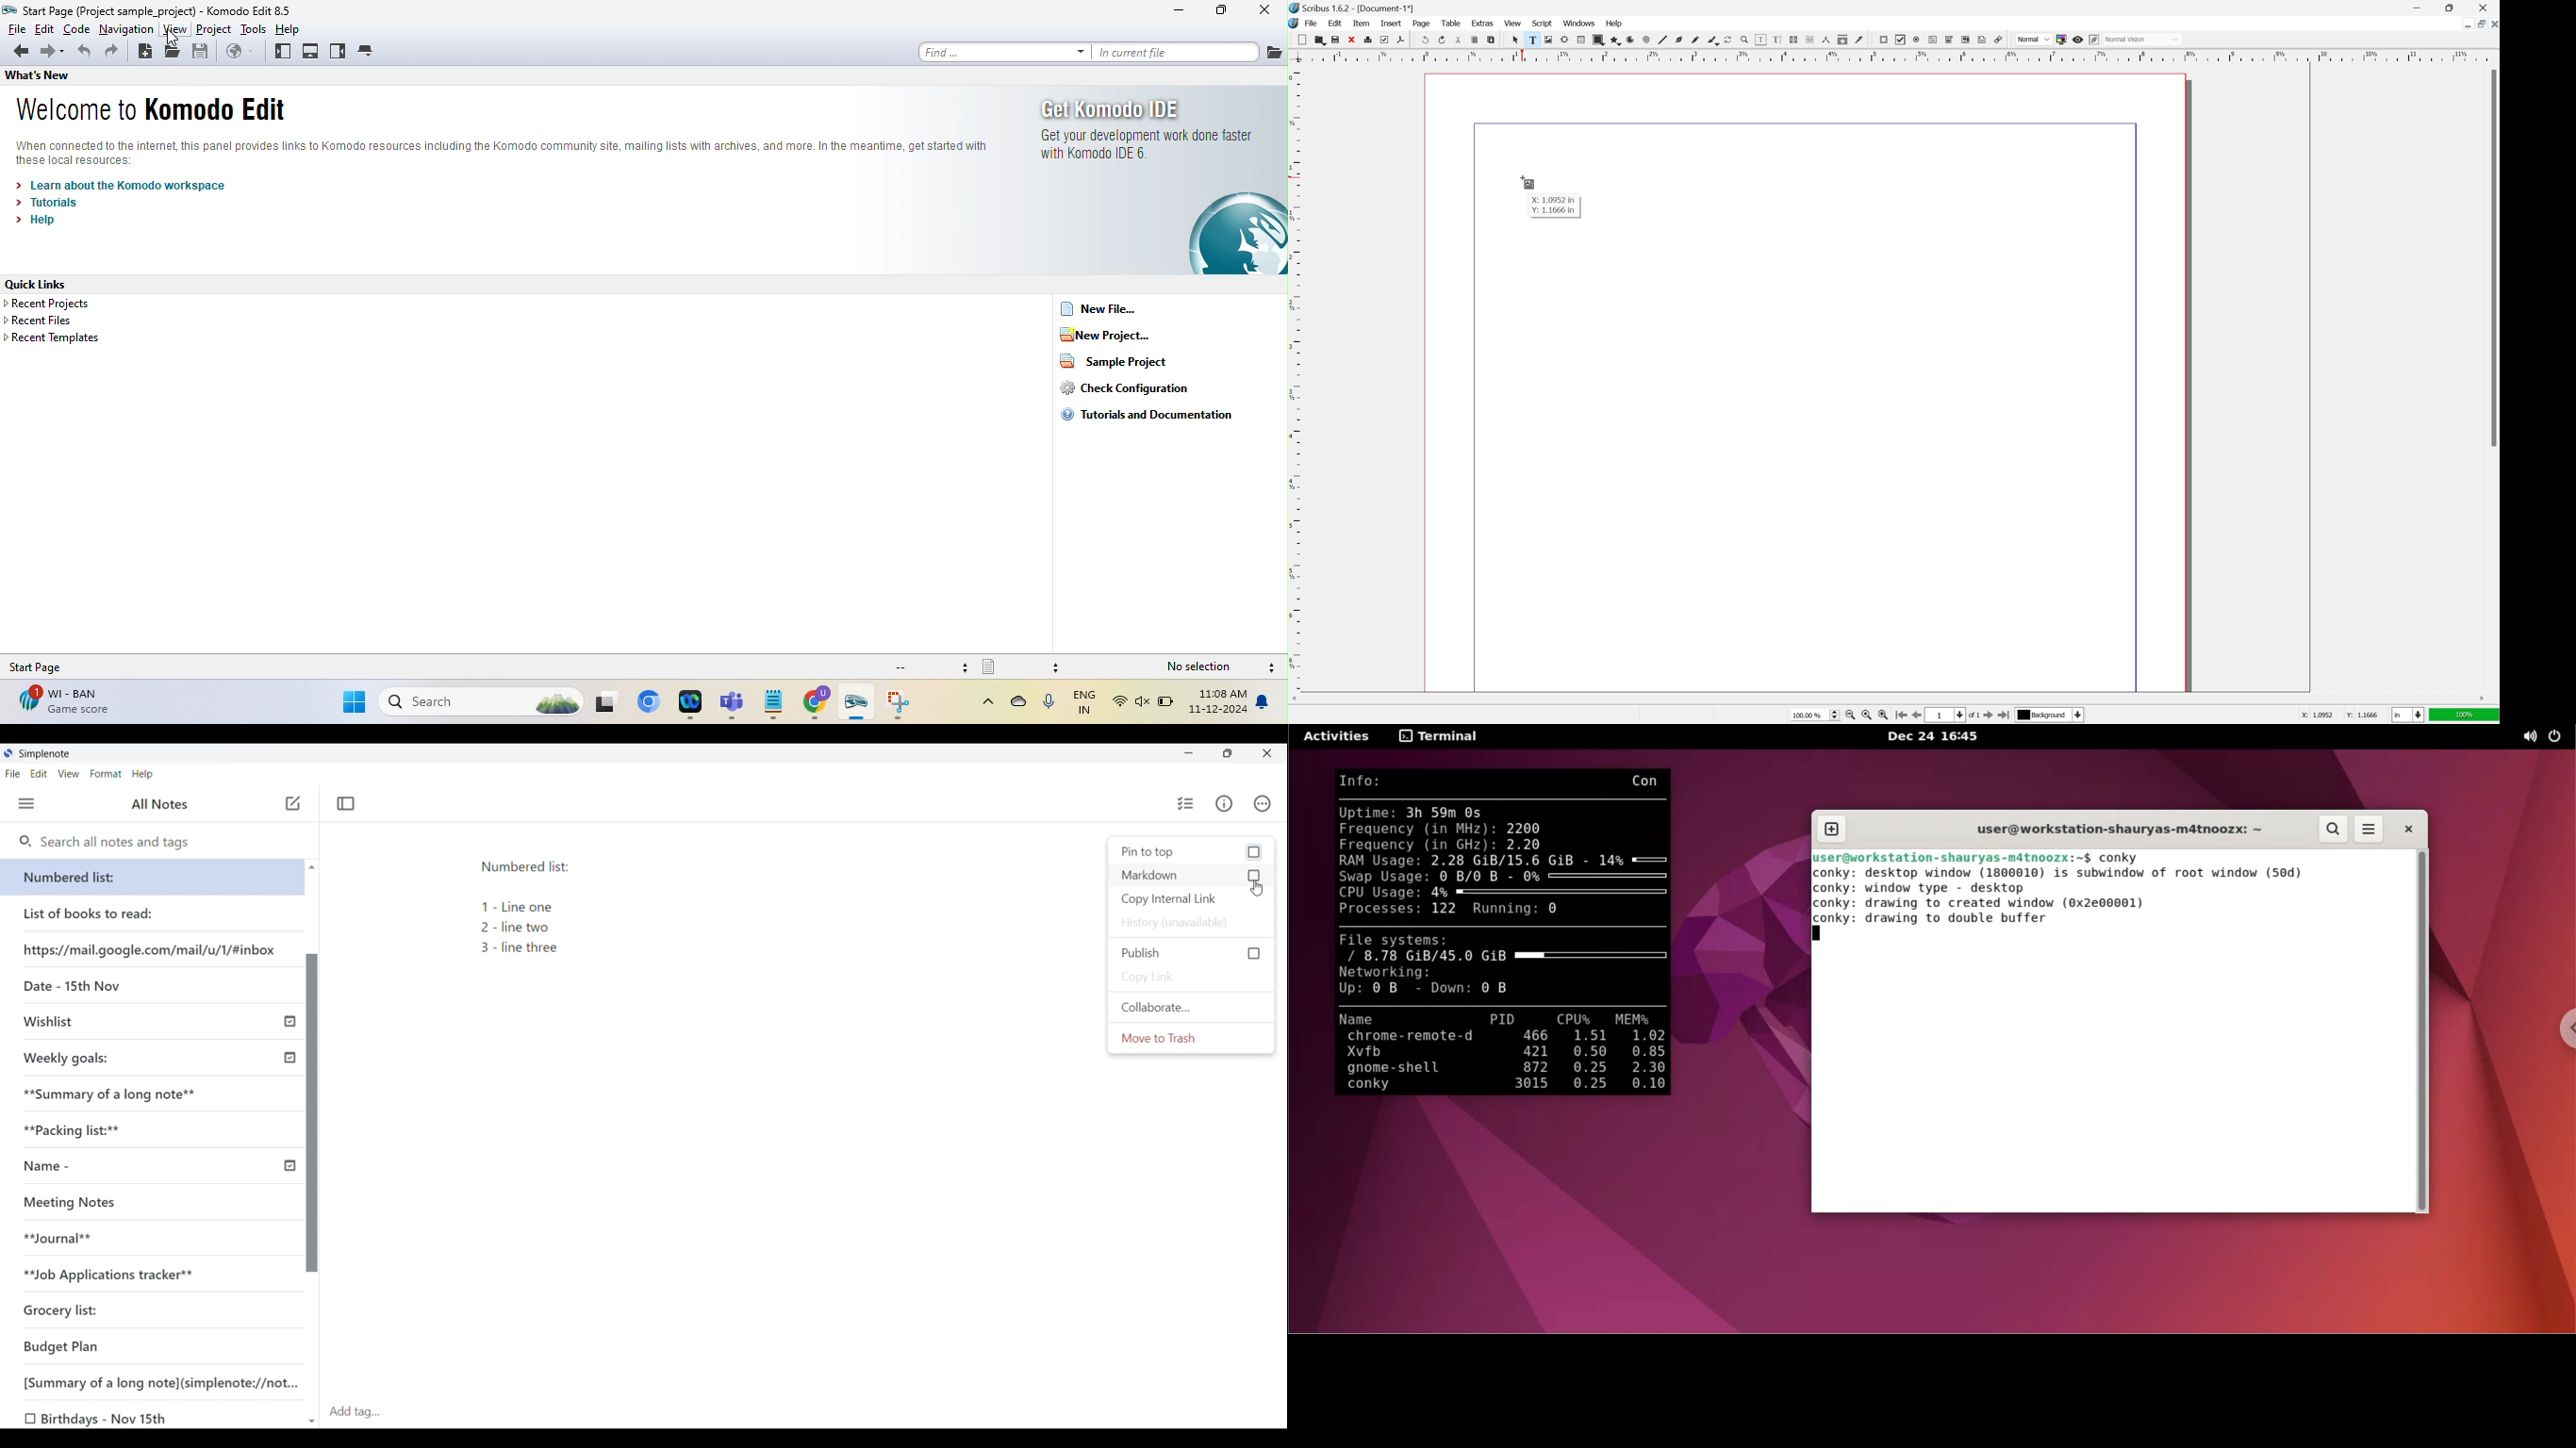 Image resolution: width=2576 pixels, height=1456 pixels. Describe the element at coordinates (1892, 55) in the screenshot. I see `ruler` at that location.